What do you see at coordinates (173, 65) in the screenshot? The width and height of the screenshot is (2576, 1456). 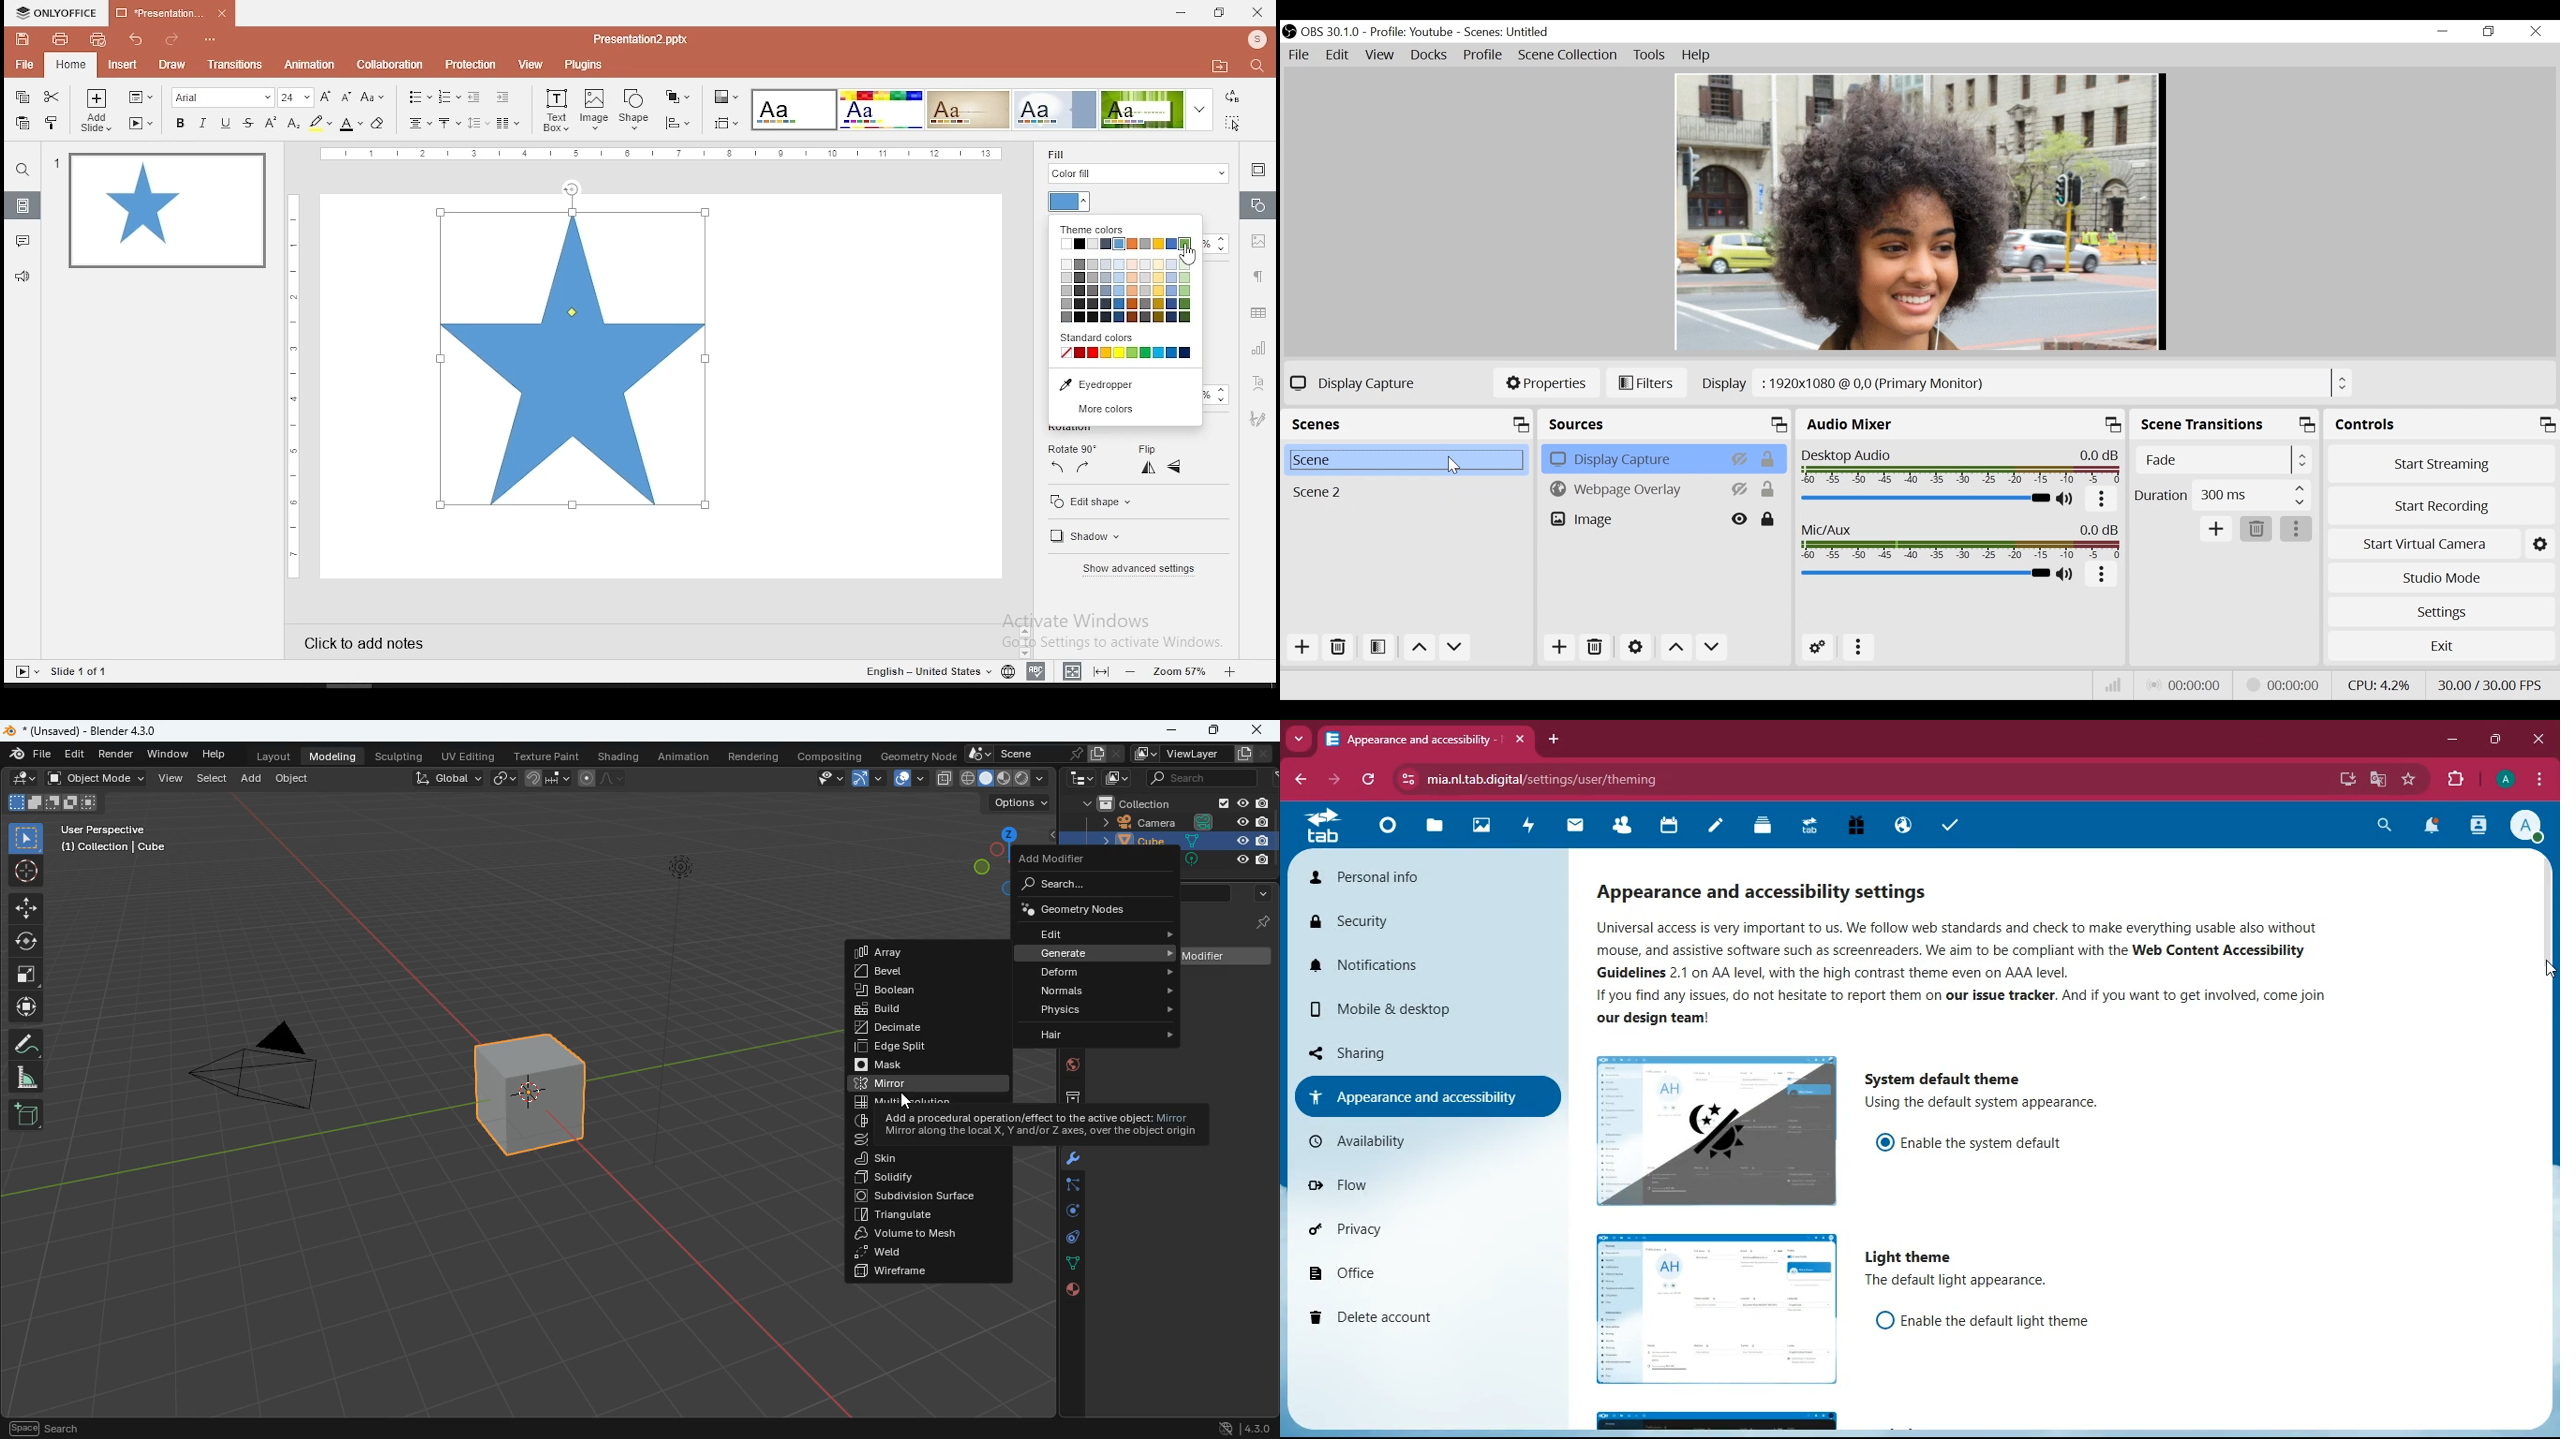 I see `draw` at bounding box center [173, 65].